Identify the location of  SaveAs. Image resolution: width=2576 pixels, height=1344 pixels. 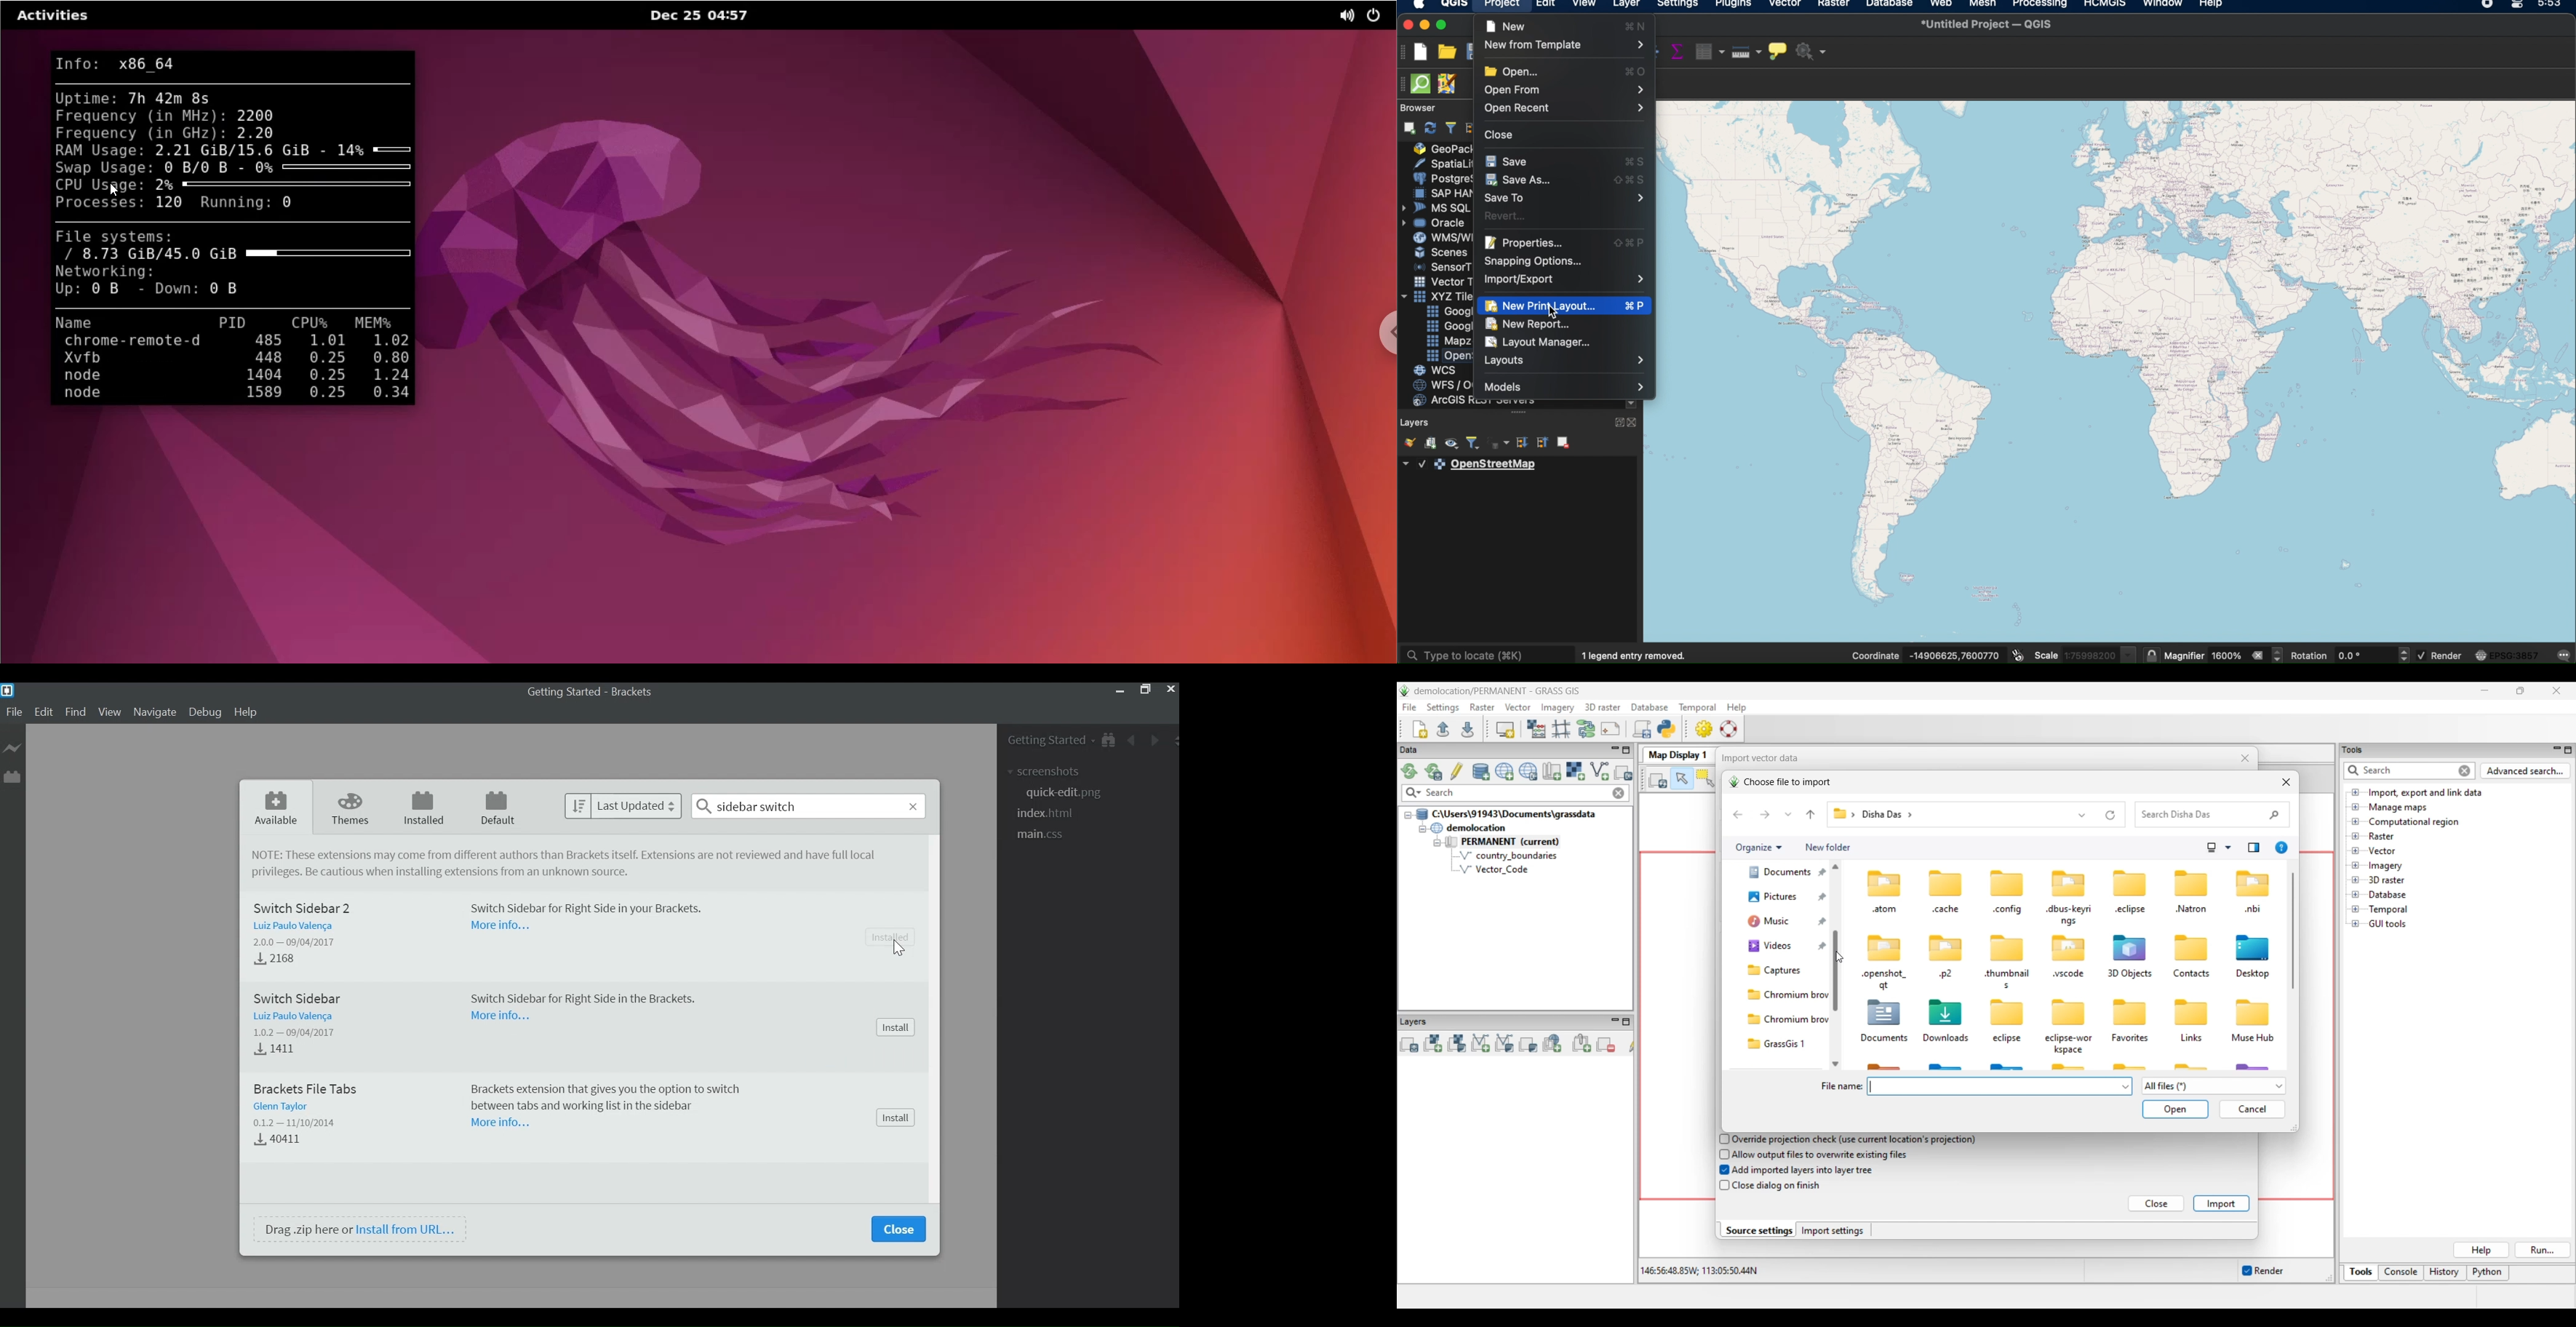
(1564, 179).